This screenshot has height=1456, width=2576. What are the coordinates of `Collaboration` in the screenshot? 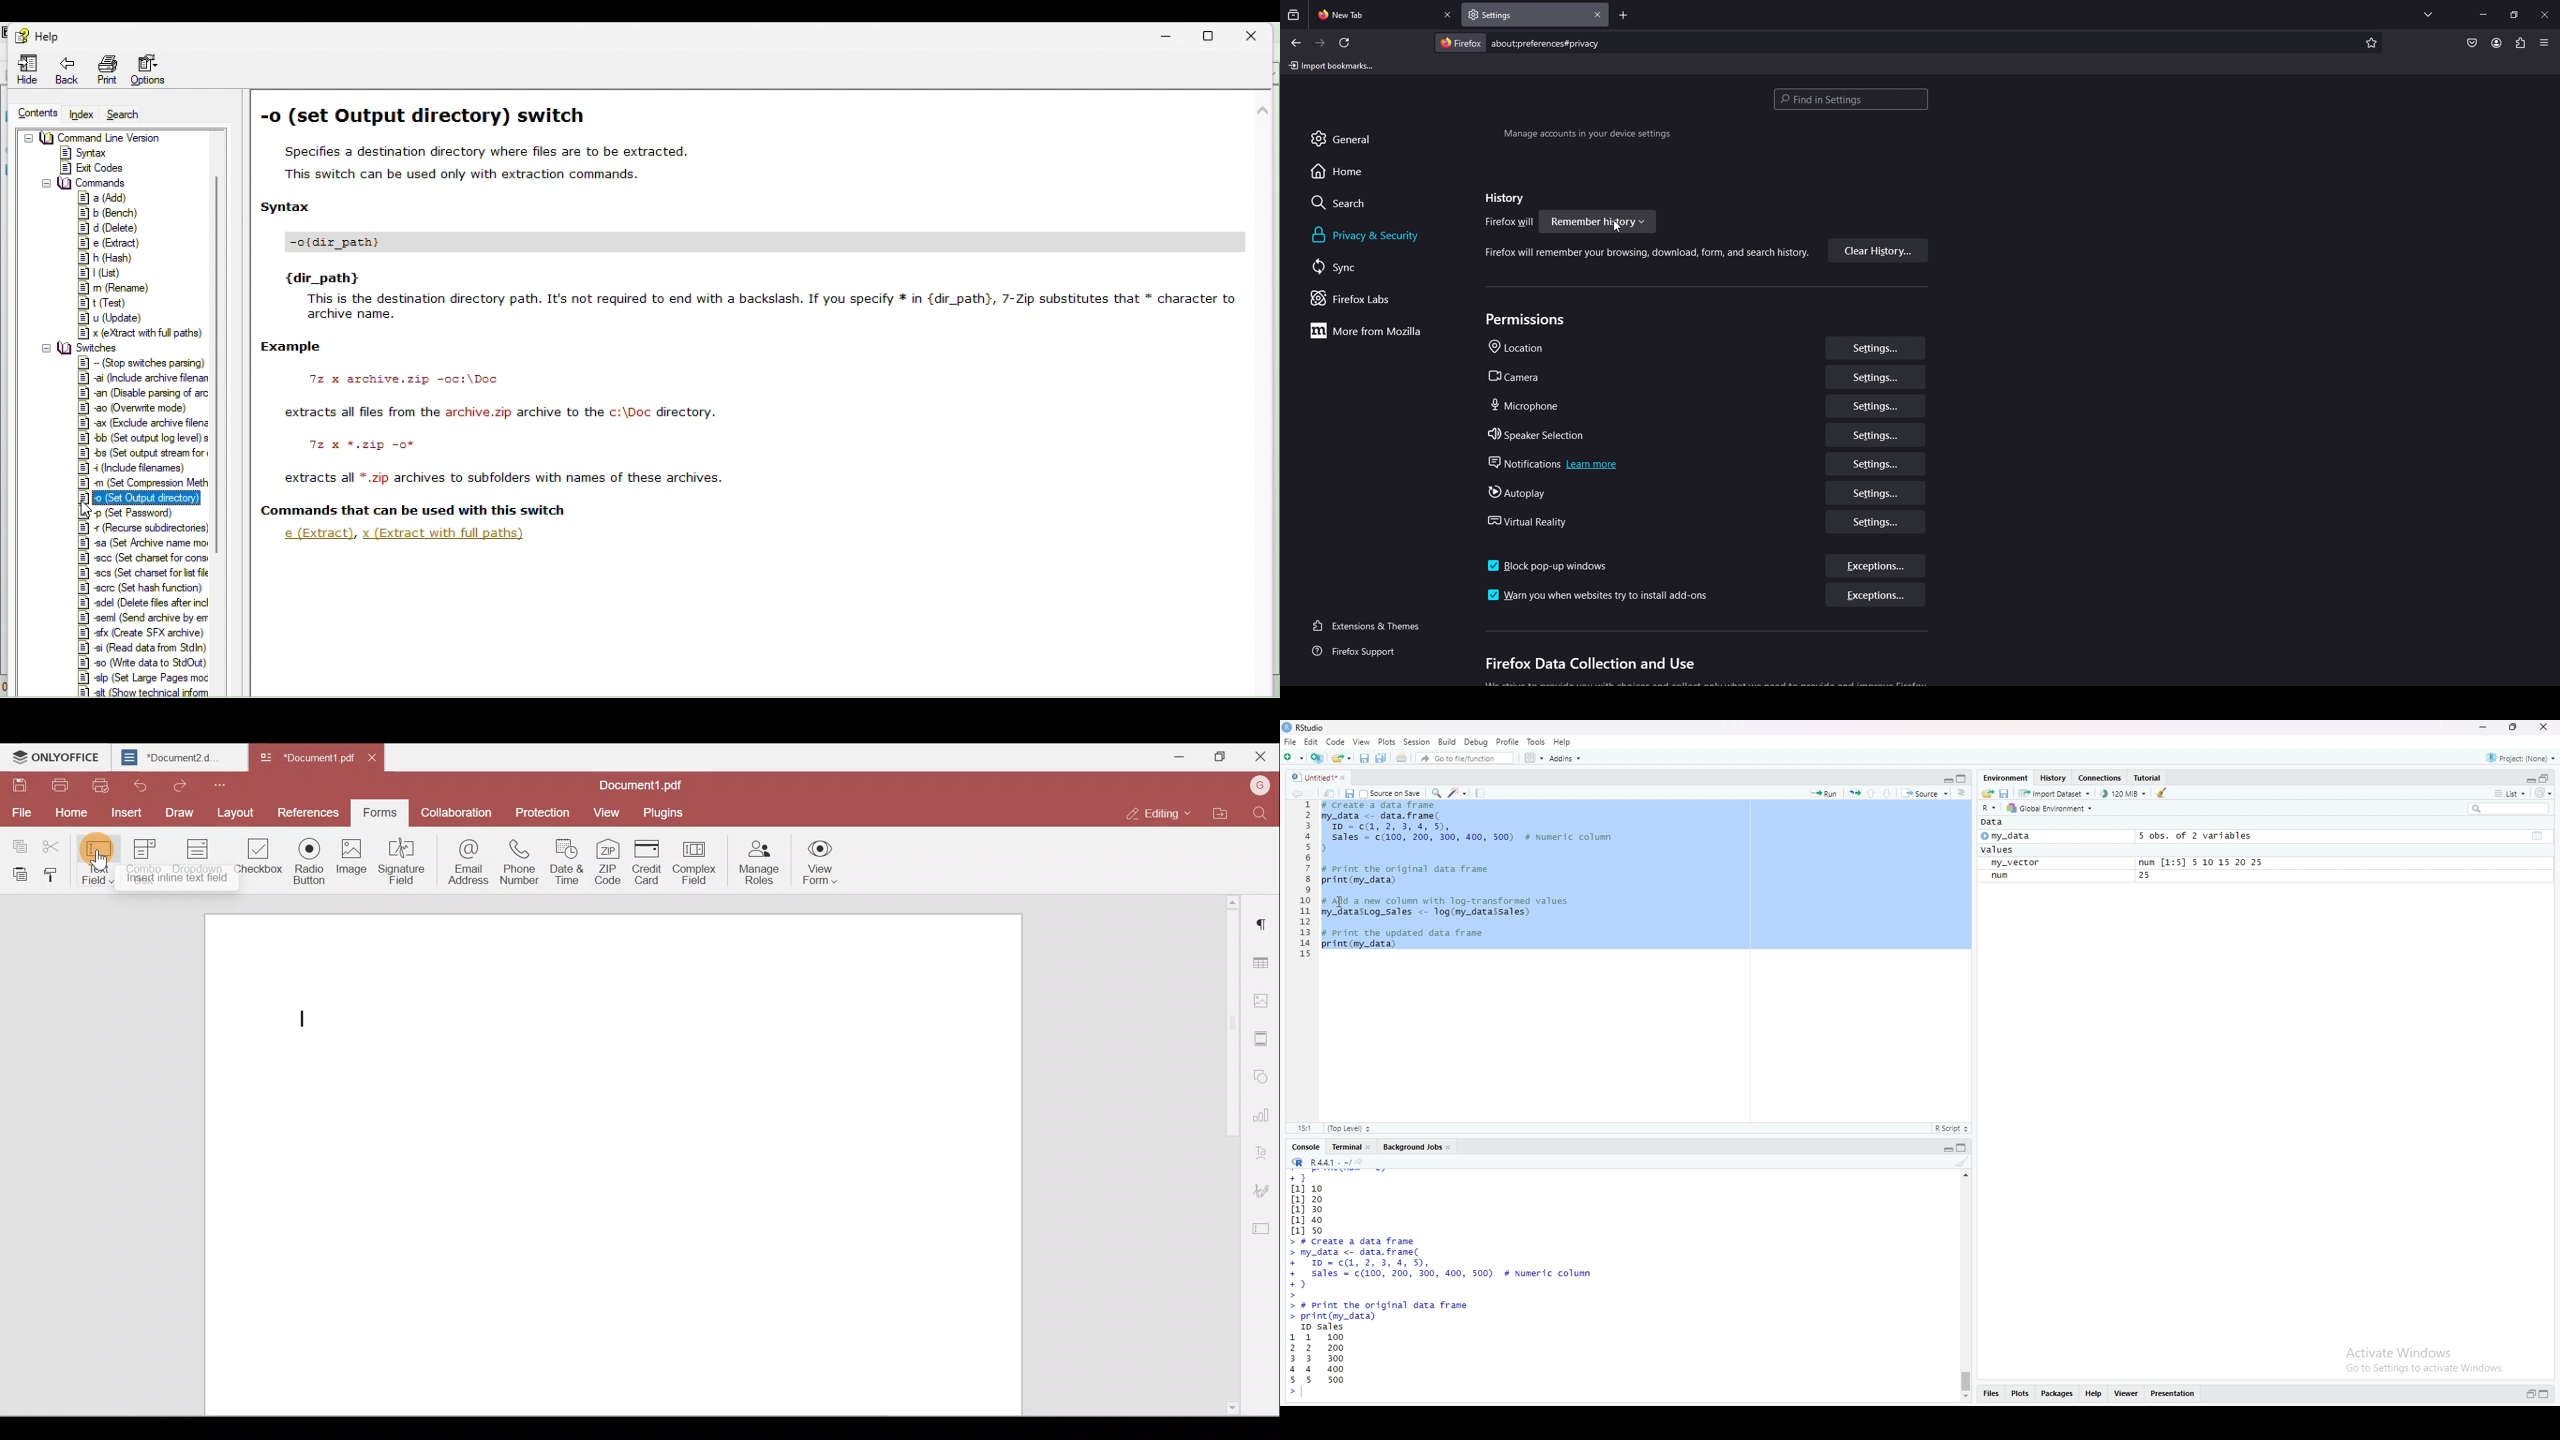 It's located at (461, 811).